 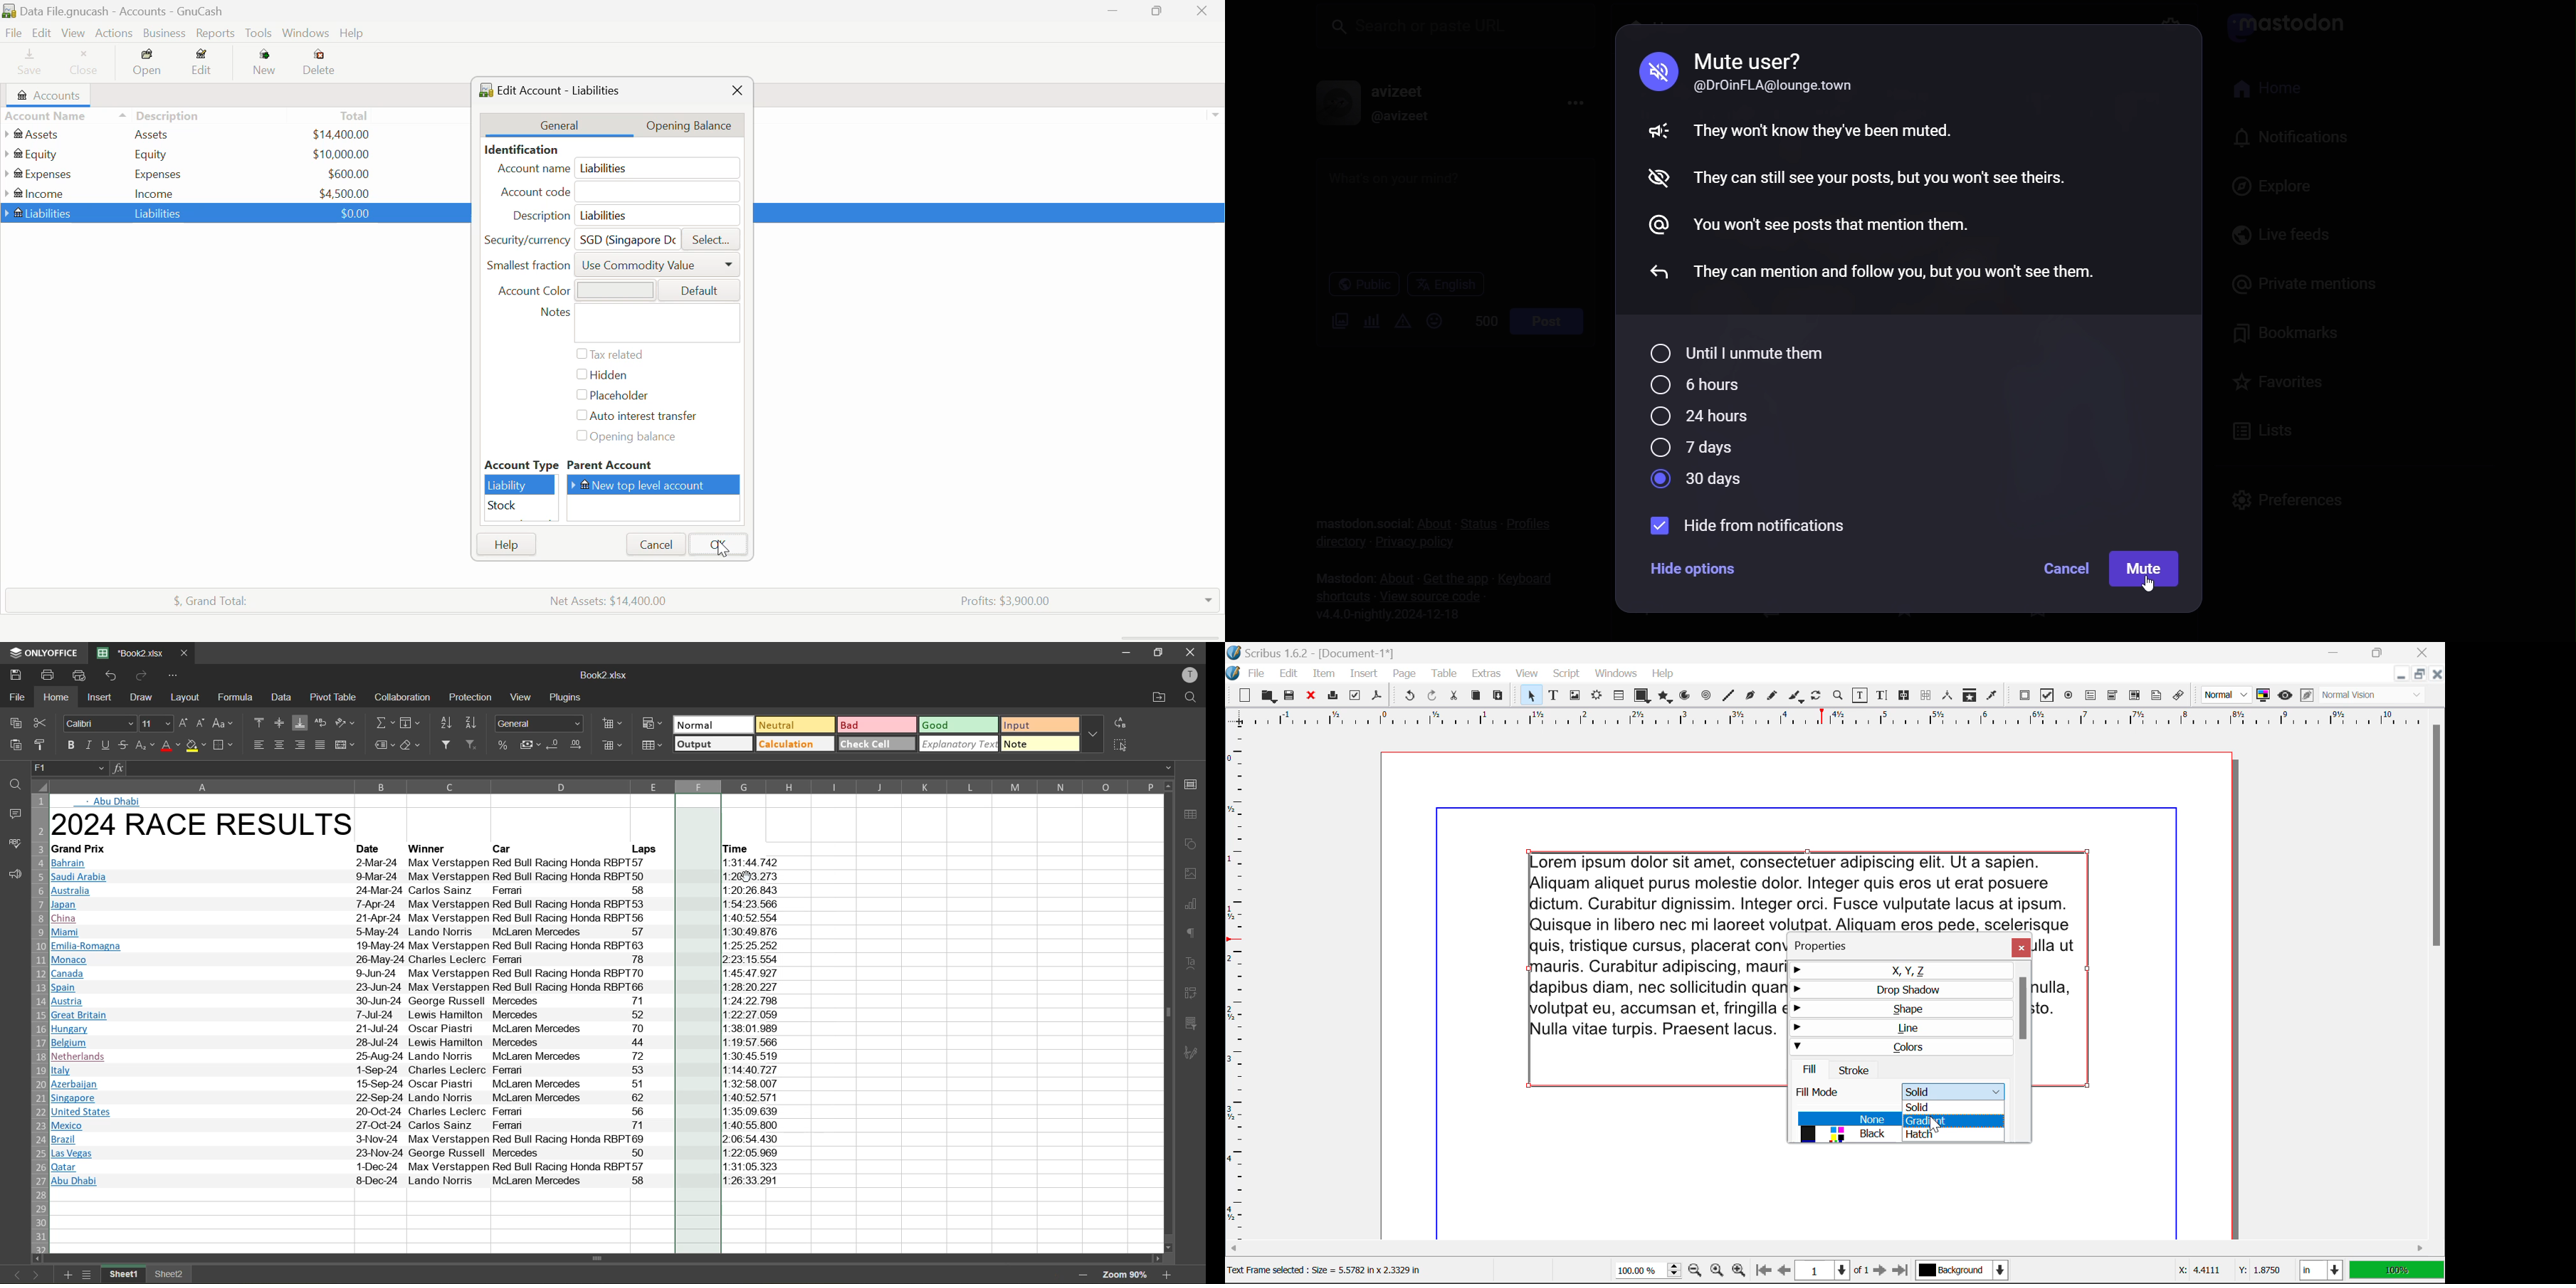 What do you see at coordinates (384, 745) in the screenshot?
I see `named ranges` at bounding box center [384, 745].